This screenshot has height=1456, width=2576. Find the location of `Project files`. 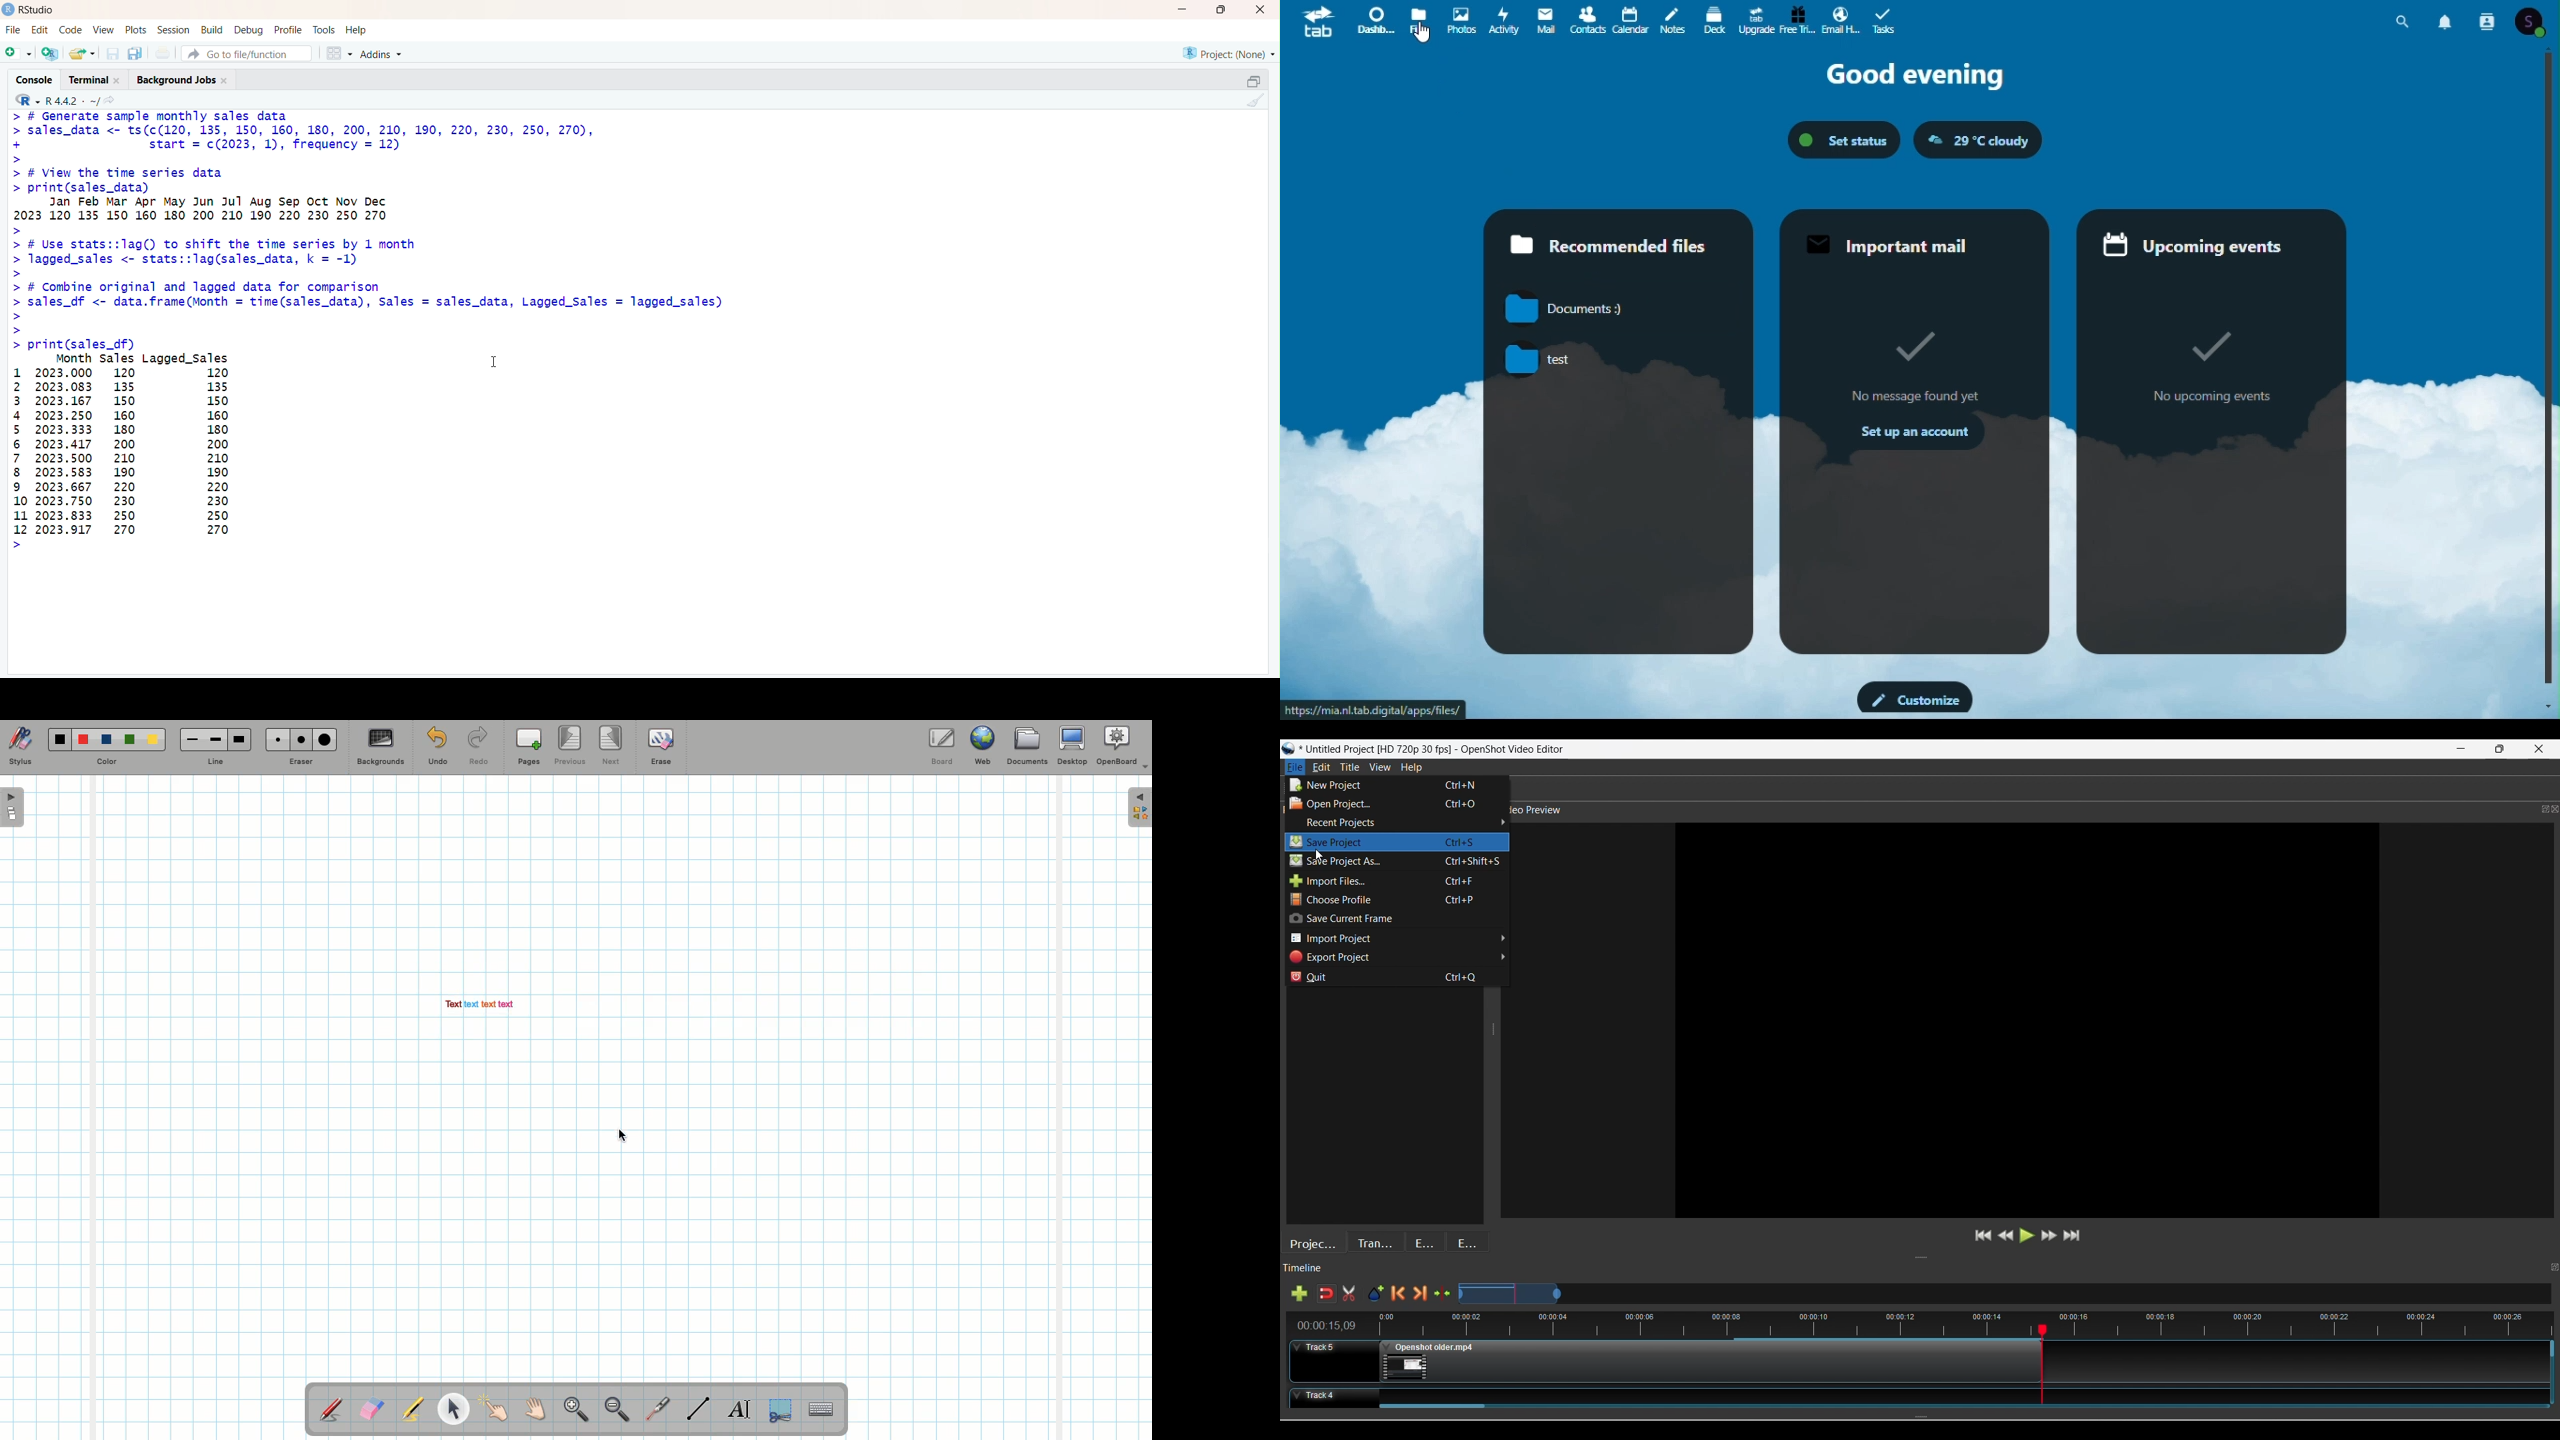

Project files is located at coordinates (1313, 1242).